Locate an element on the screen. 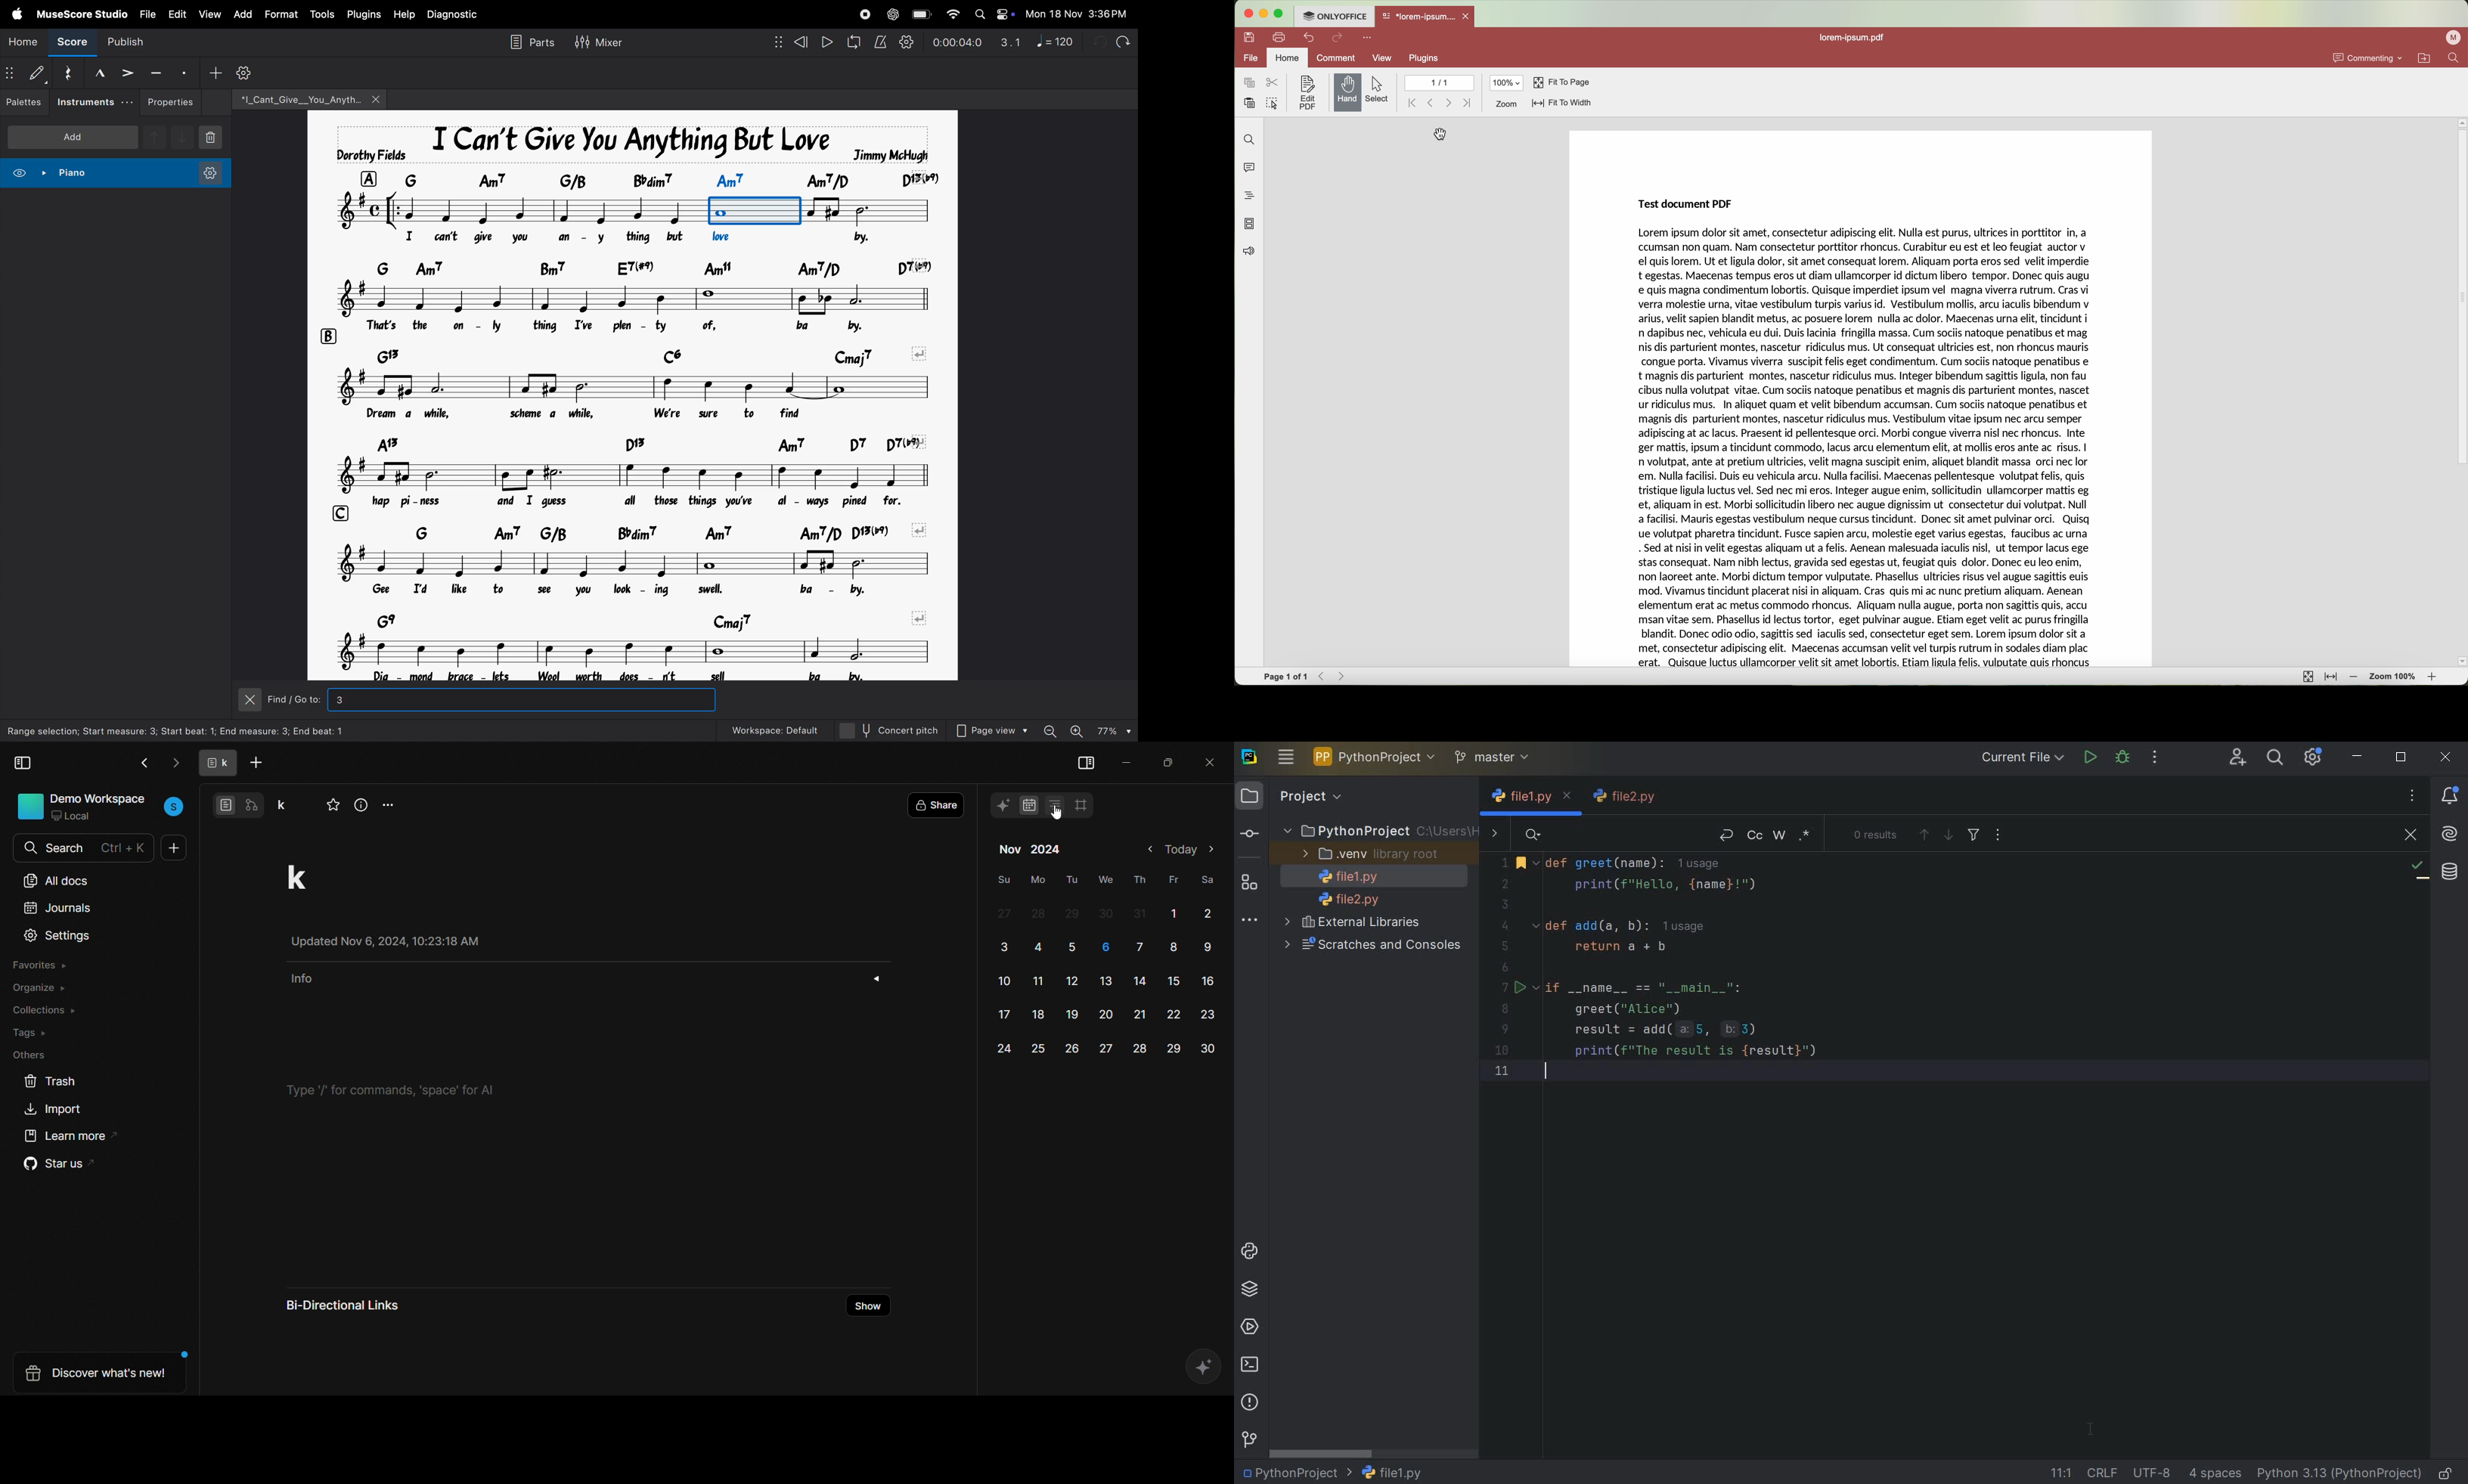 The image size is (2492, 1484). note order 3 is located at coordinates (757, 211).